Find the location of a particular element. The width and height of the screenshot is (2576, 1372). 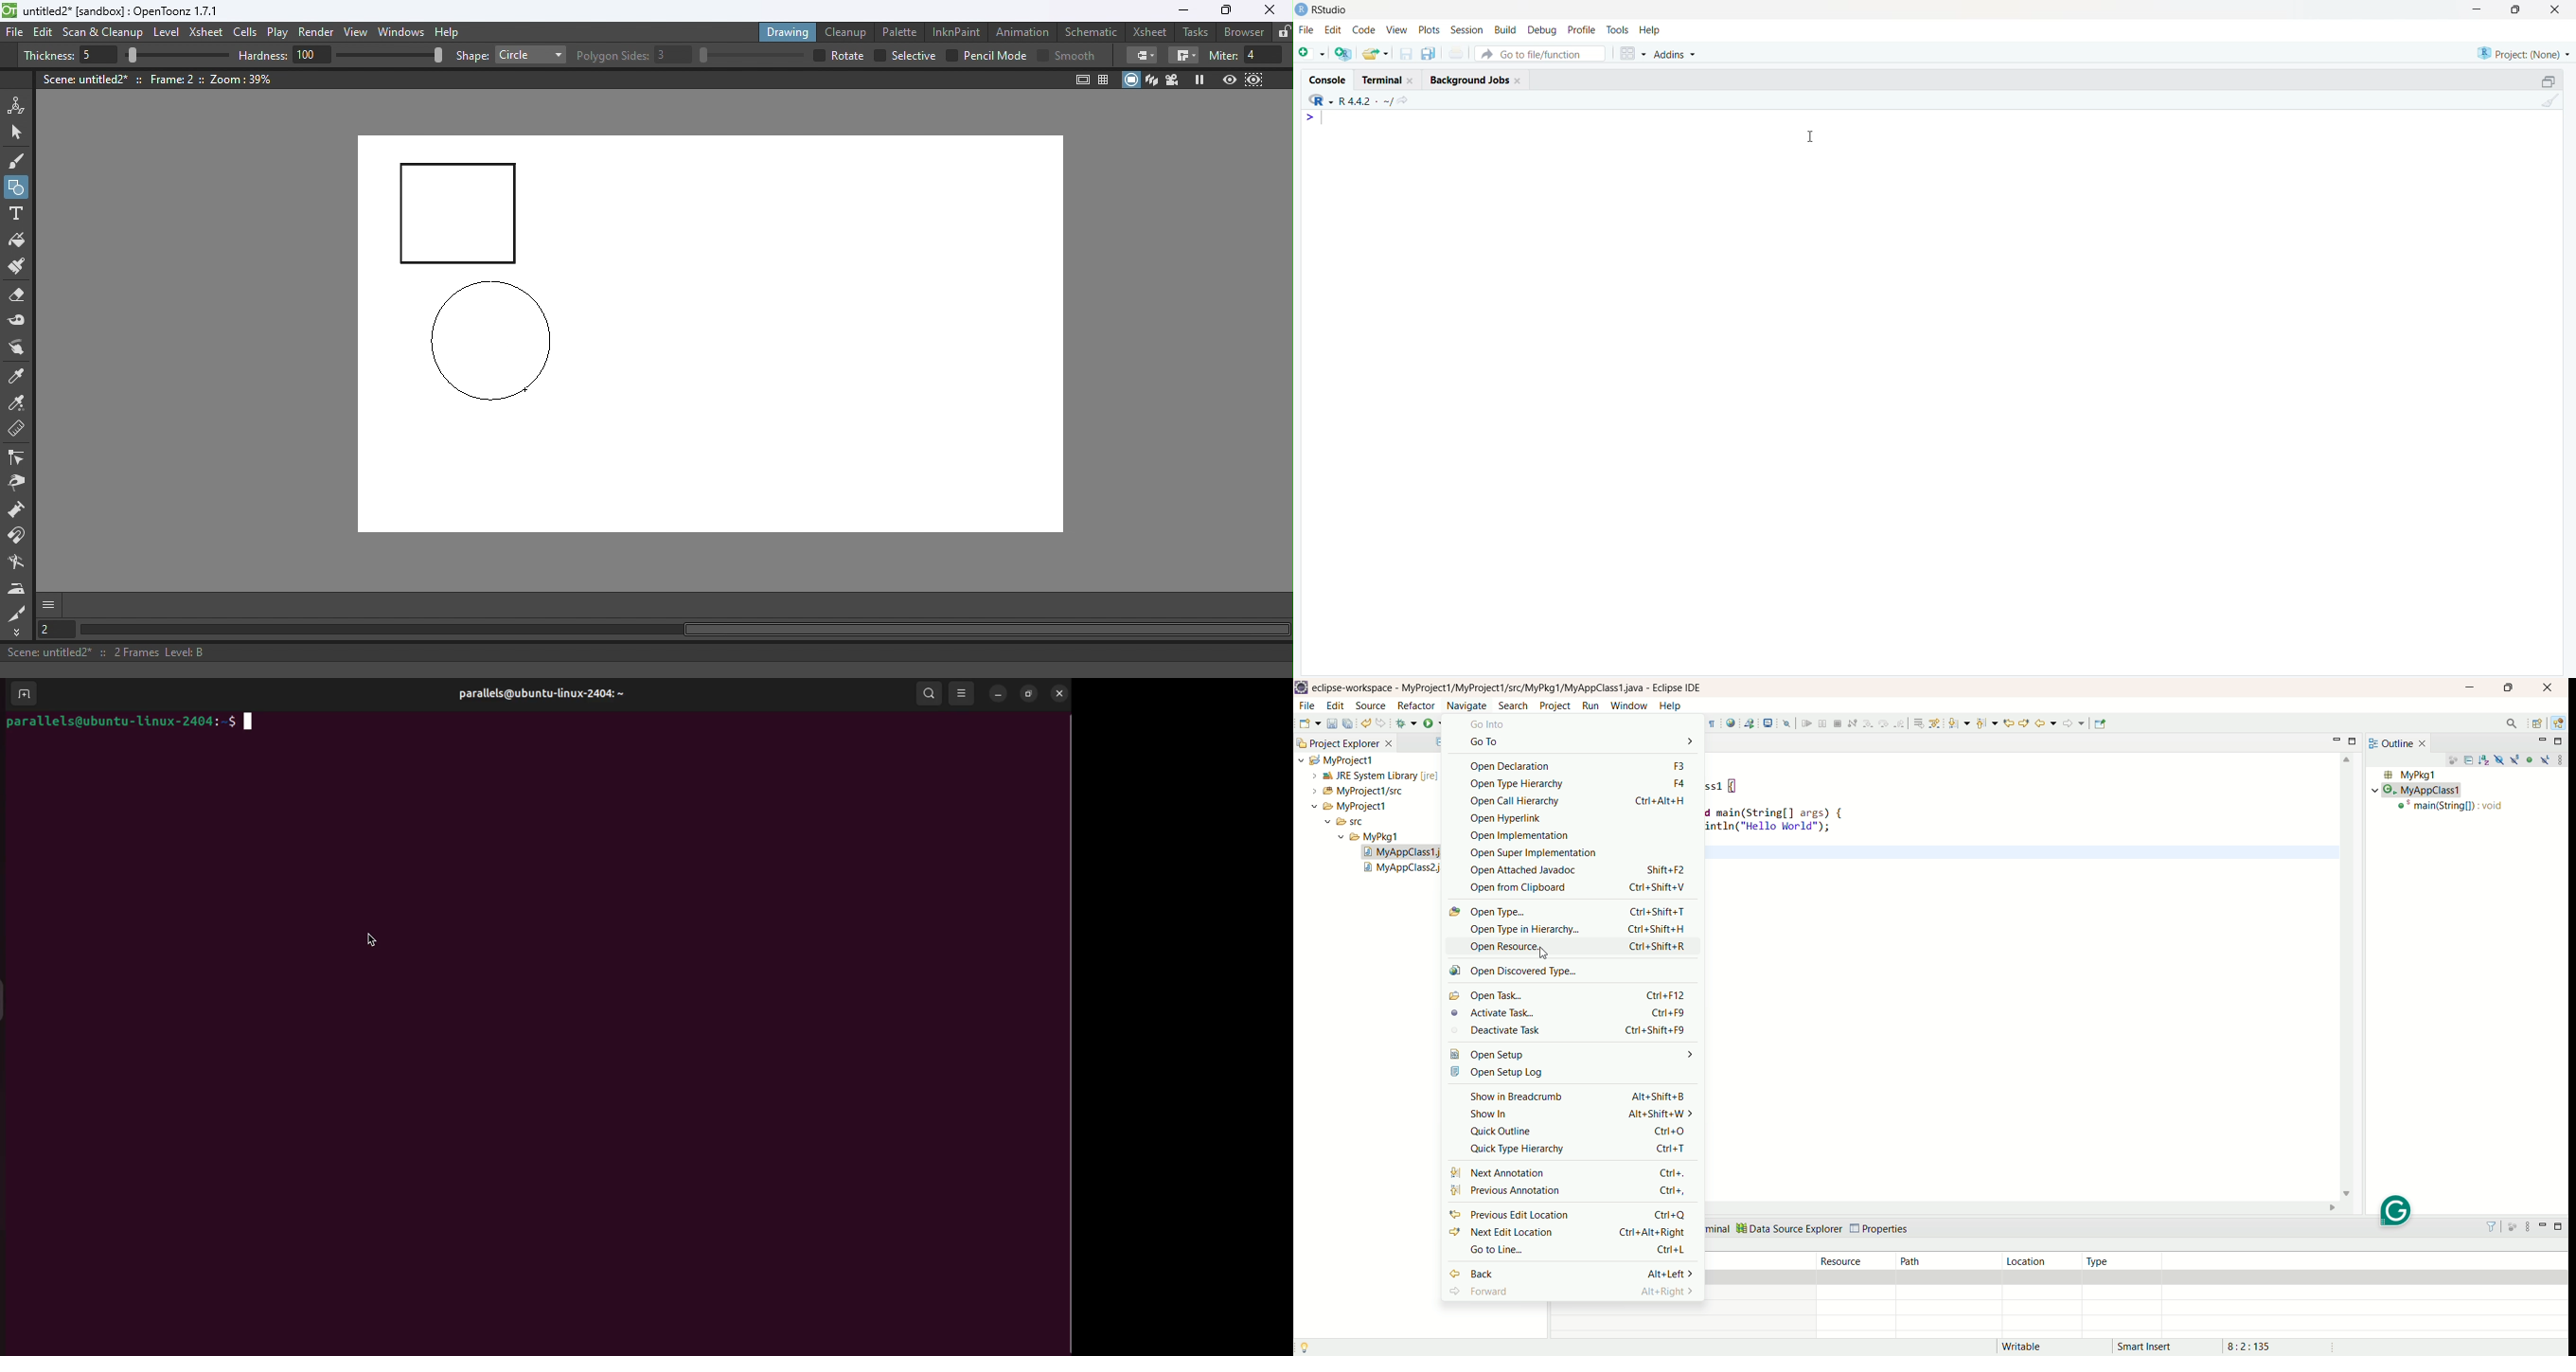

Close is located at coordinates (1269, 10).